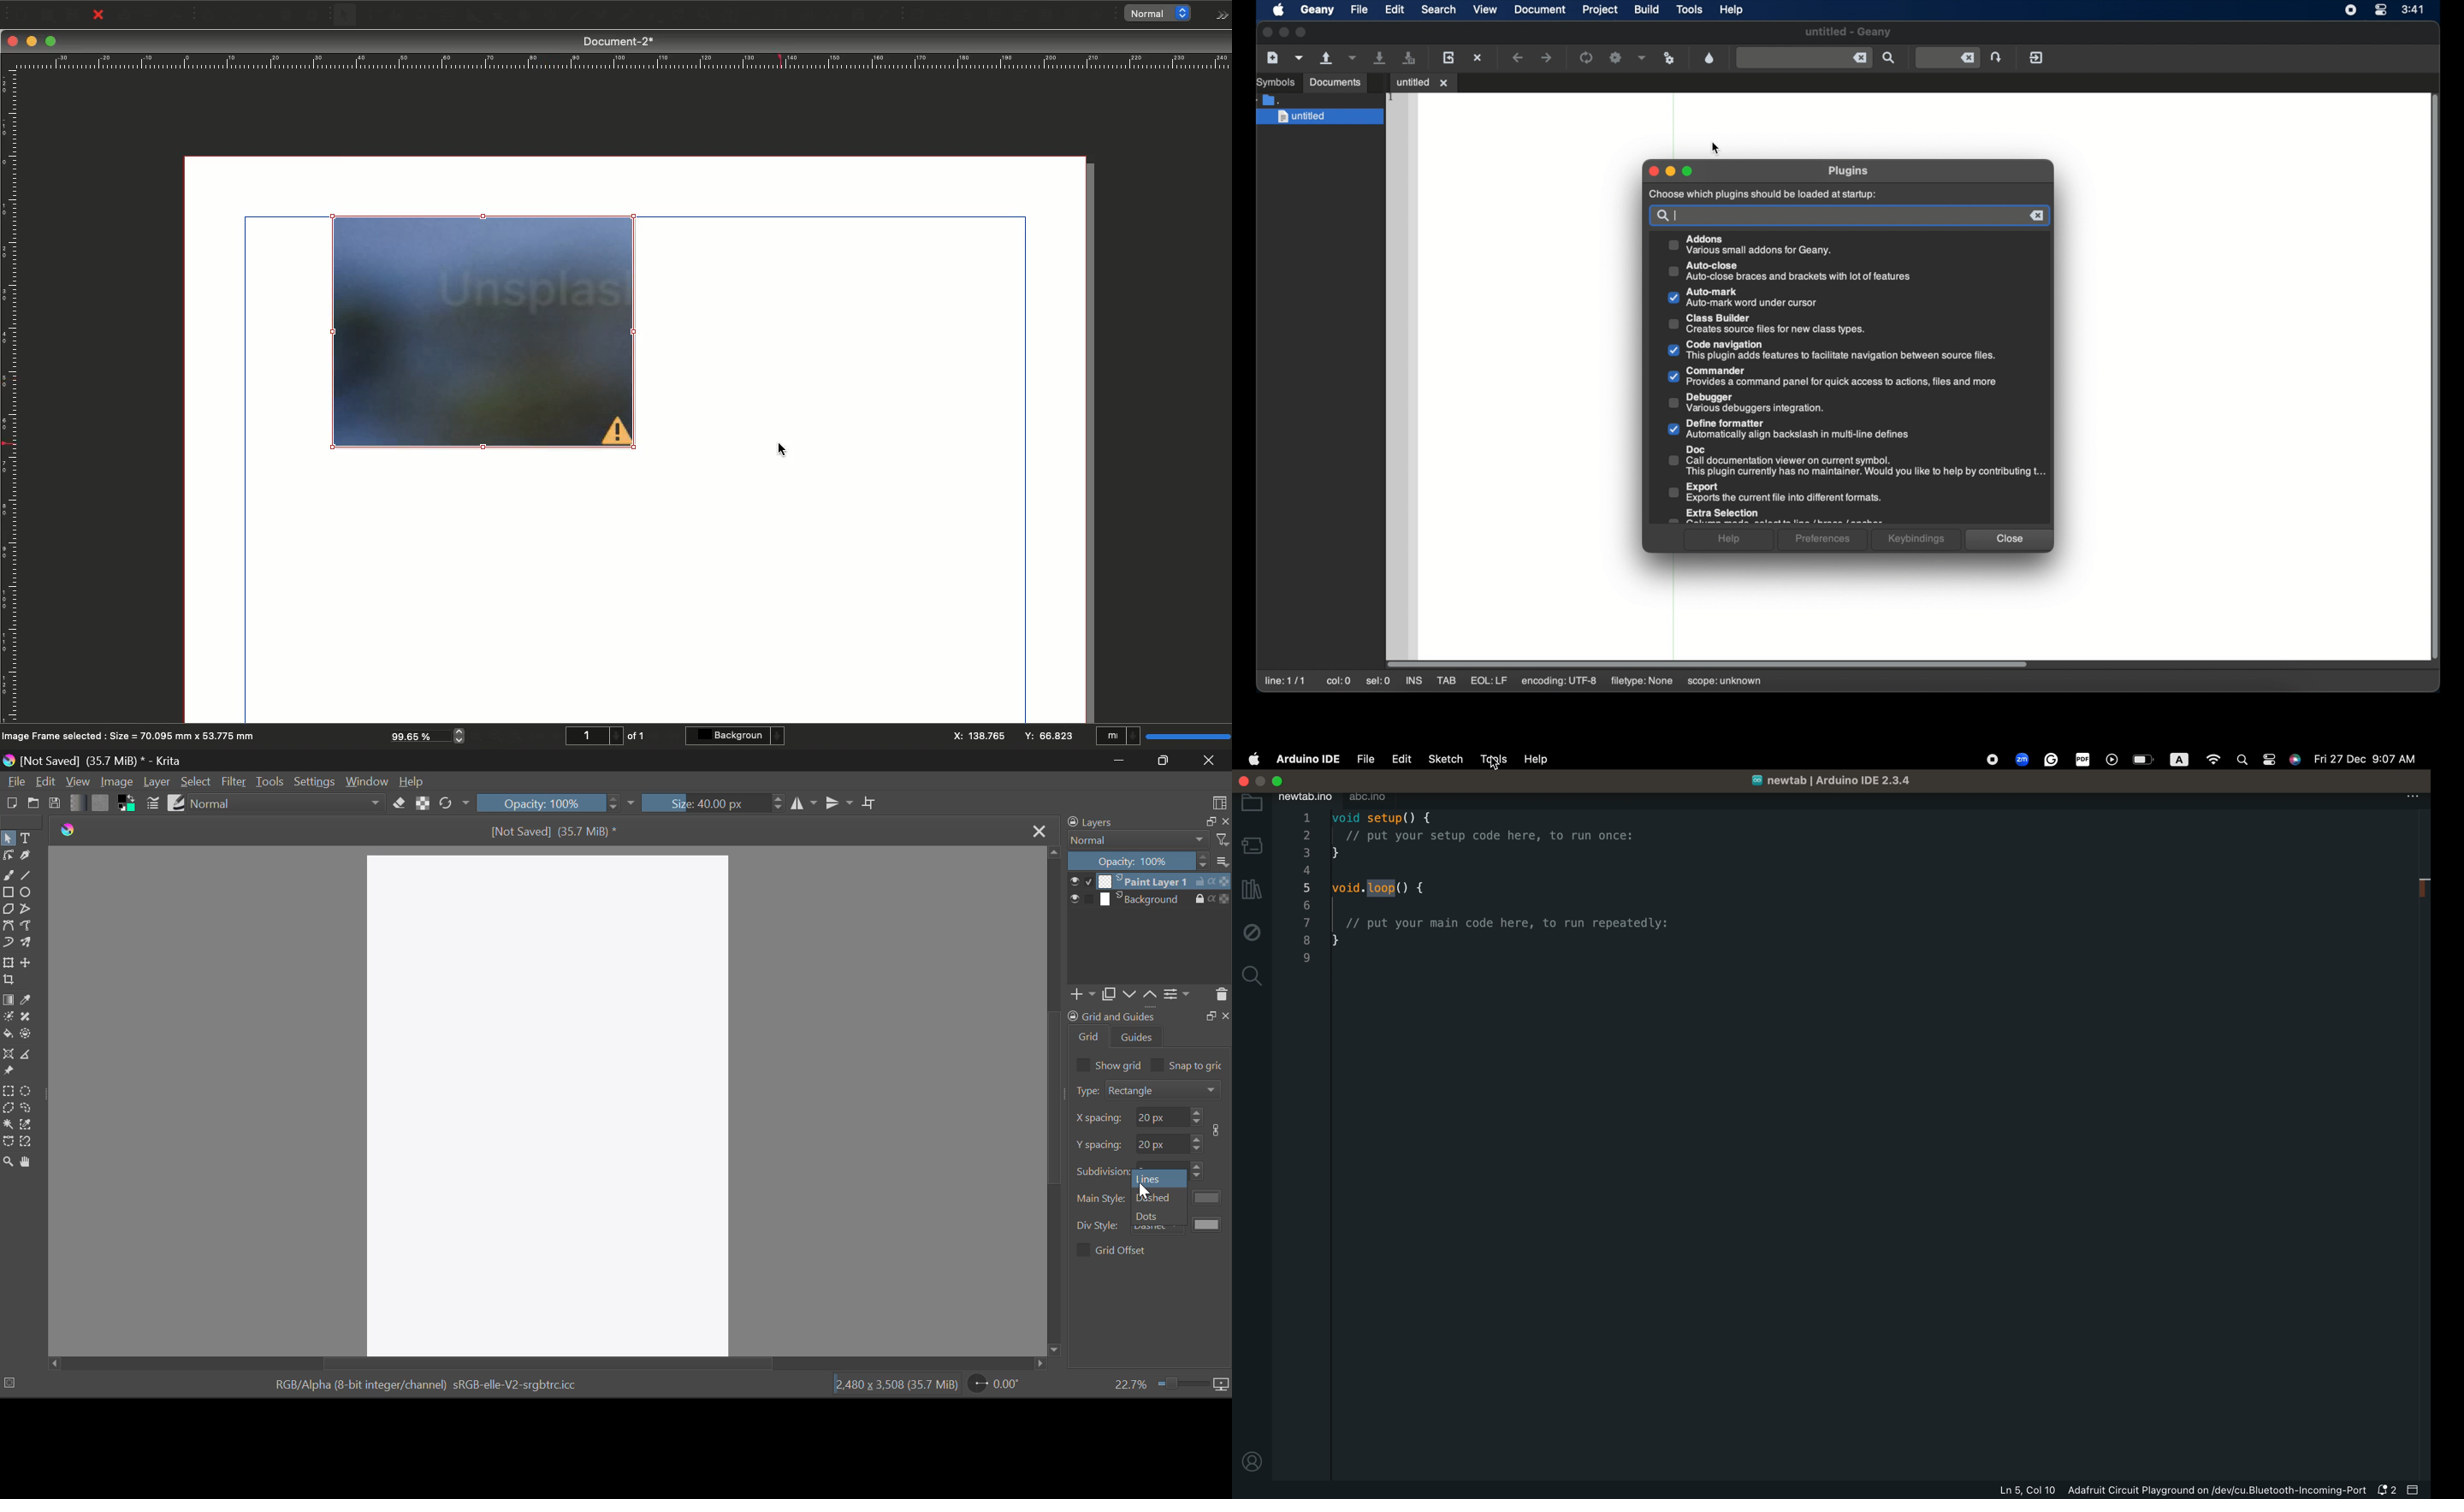  What do you see at coordinates (1177, 993) in the screenshot?
I see `settings` at bounding box center [1177, 993].